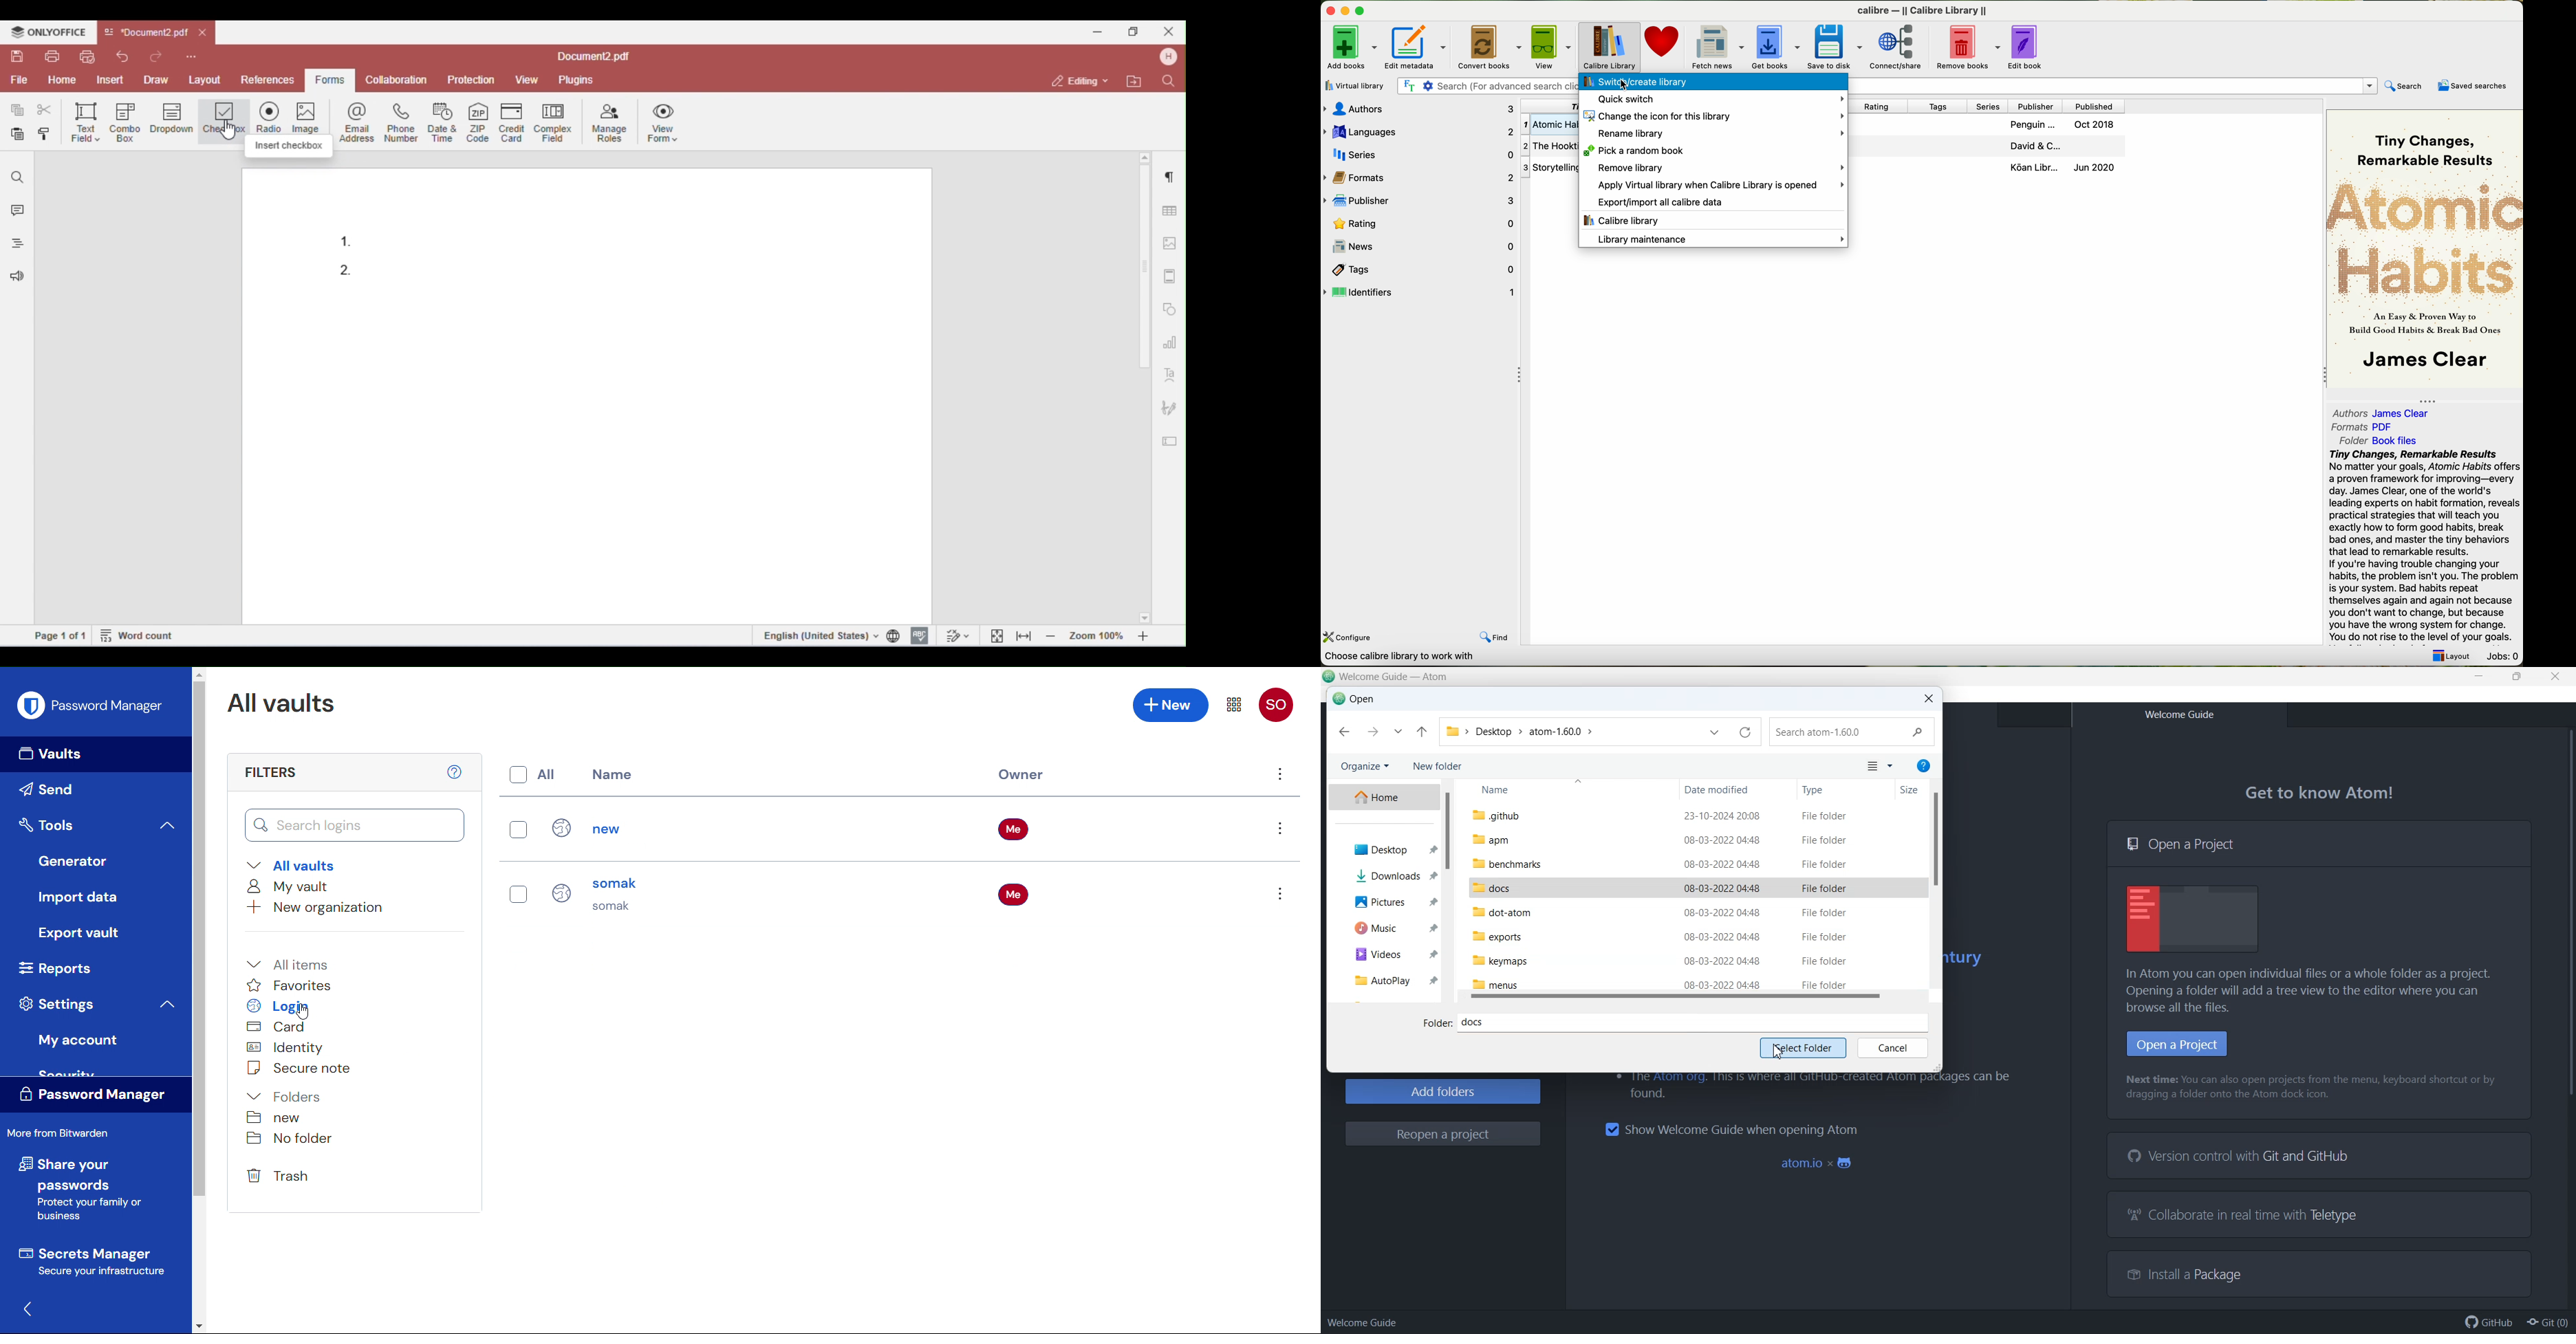 Image resolution: width=2576 pixels, height=1344 pixels. What do you see at coordinates (2405, 86) in the screenshot?
I see `search` at bounding box center [2405, 86].